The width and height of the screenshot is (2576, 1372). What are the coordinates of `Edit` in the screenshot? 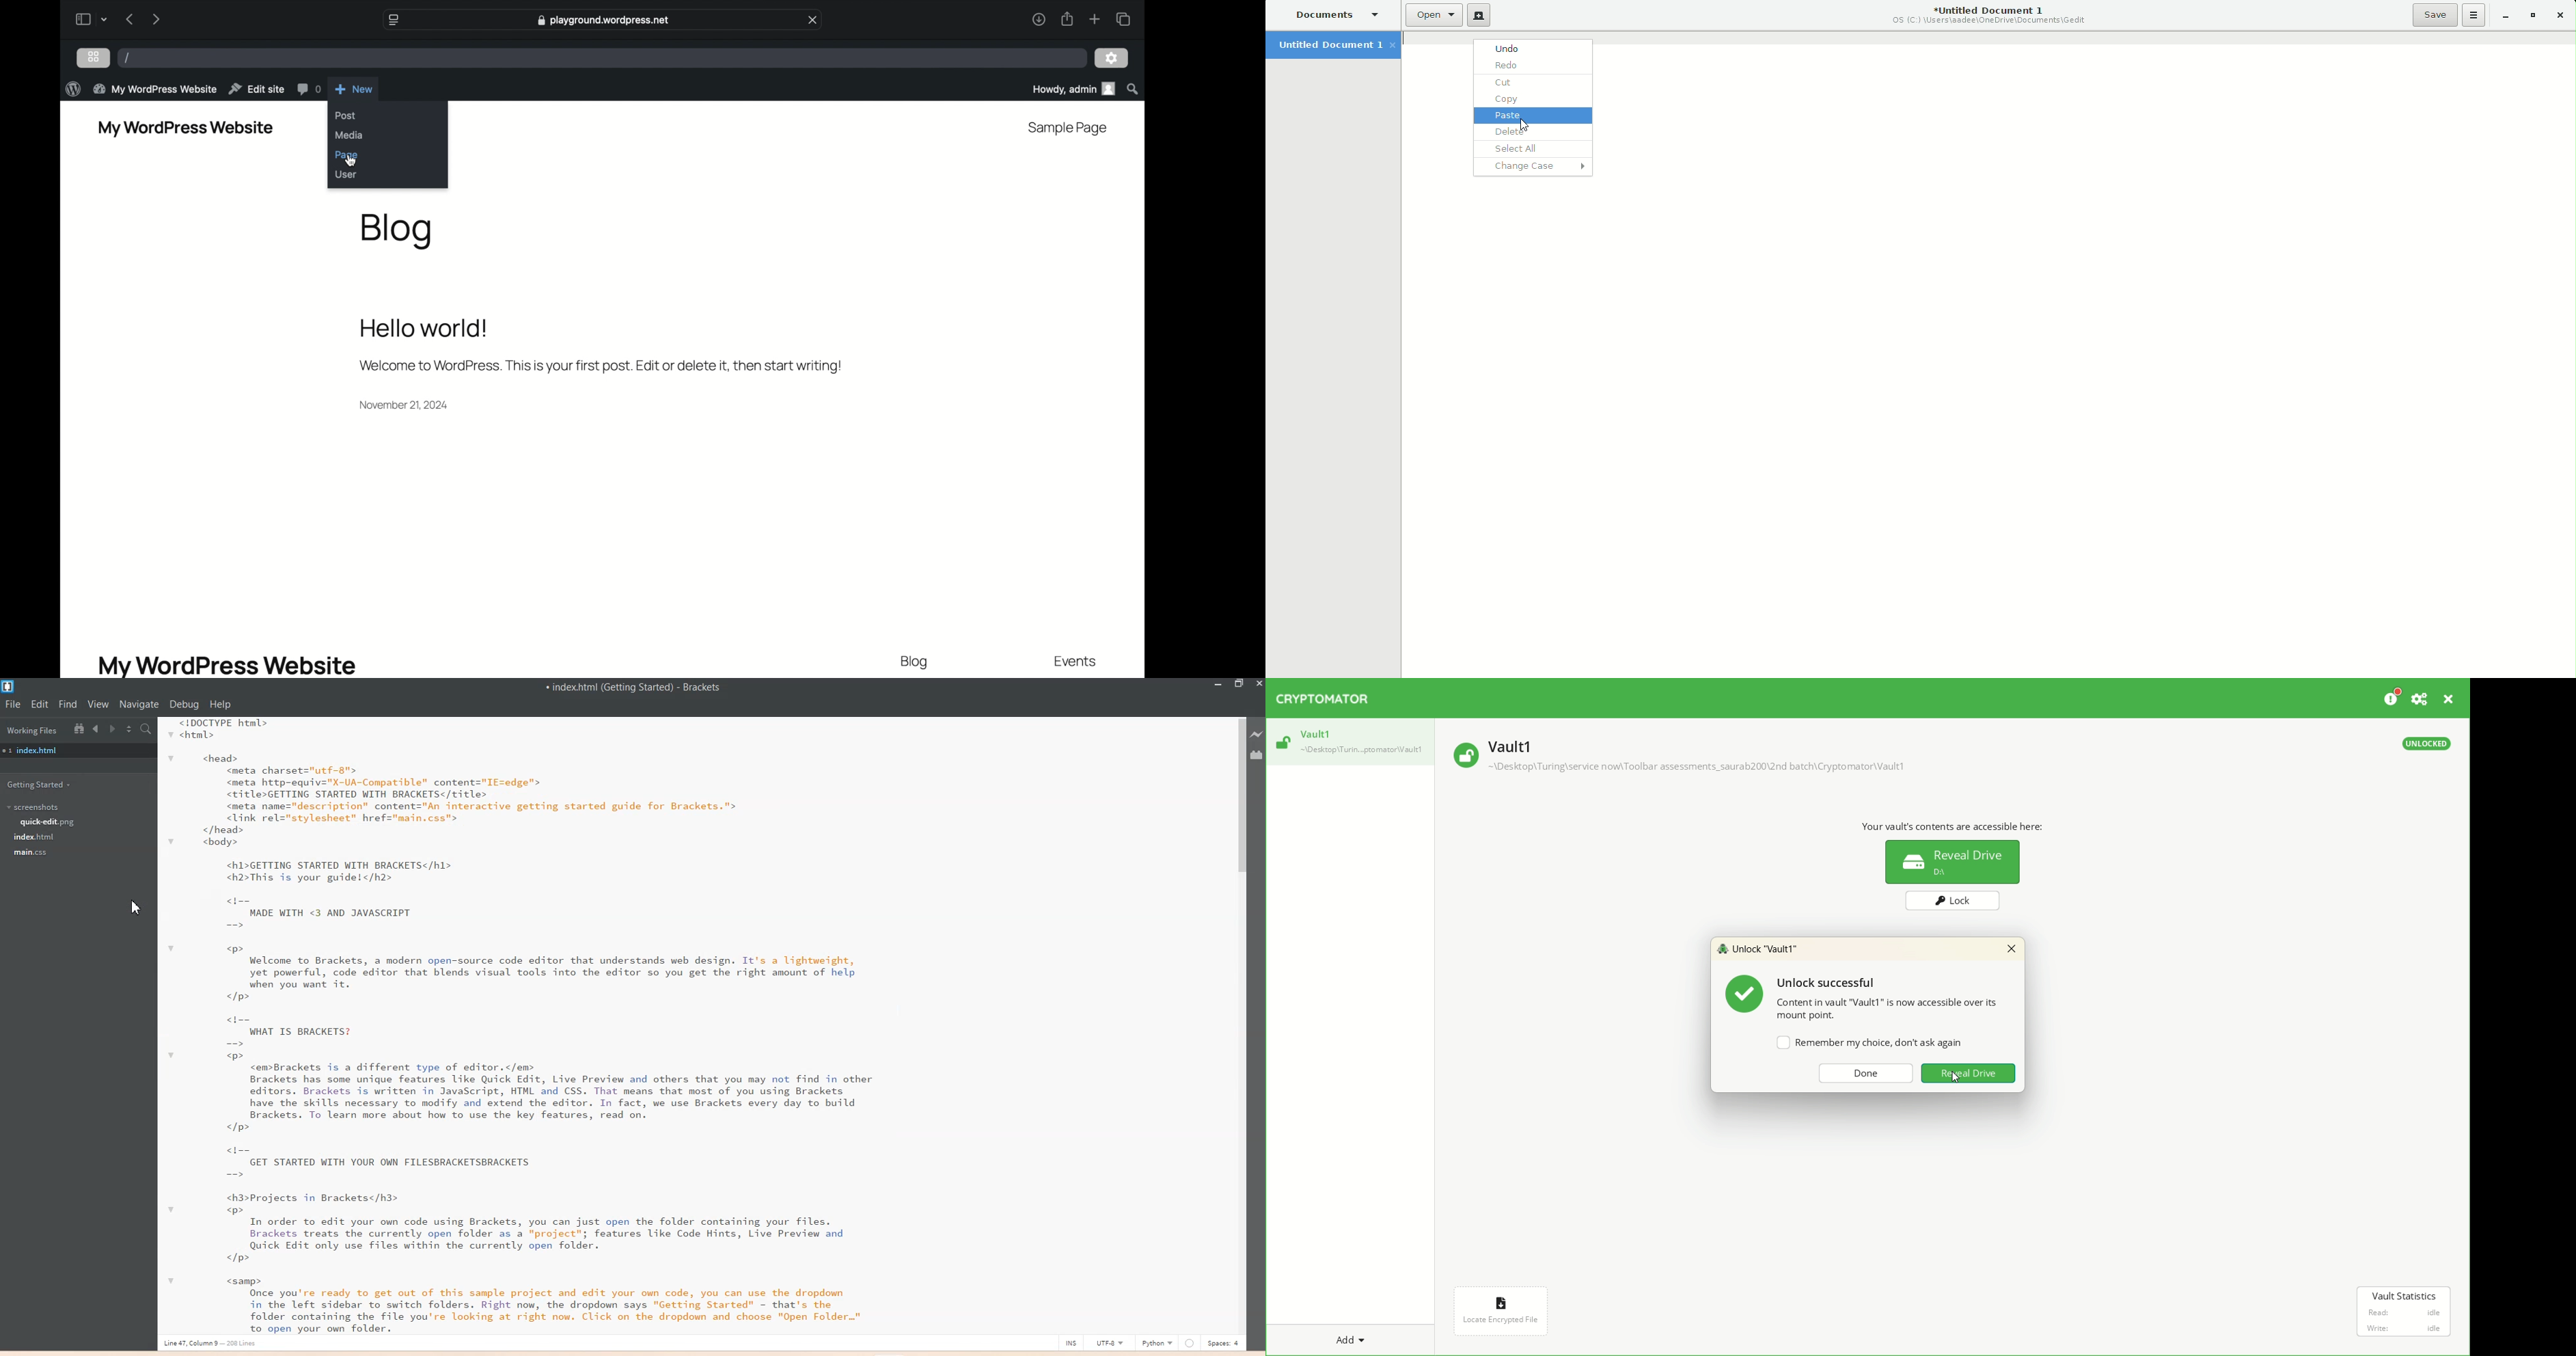 It's located at (40, 704).